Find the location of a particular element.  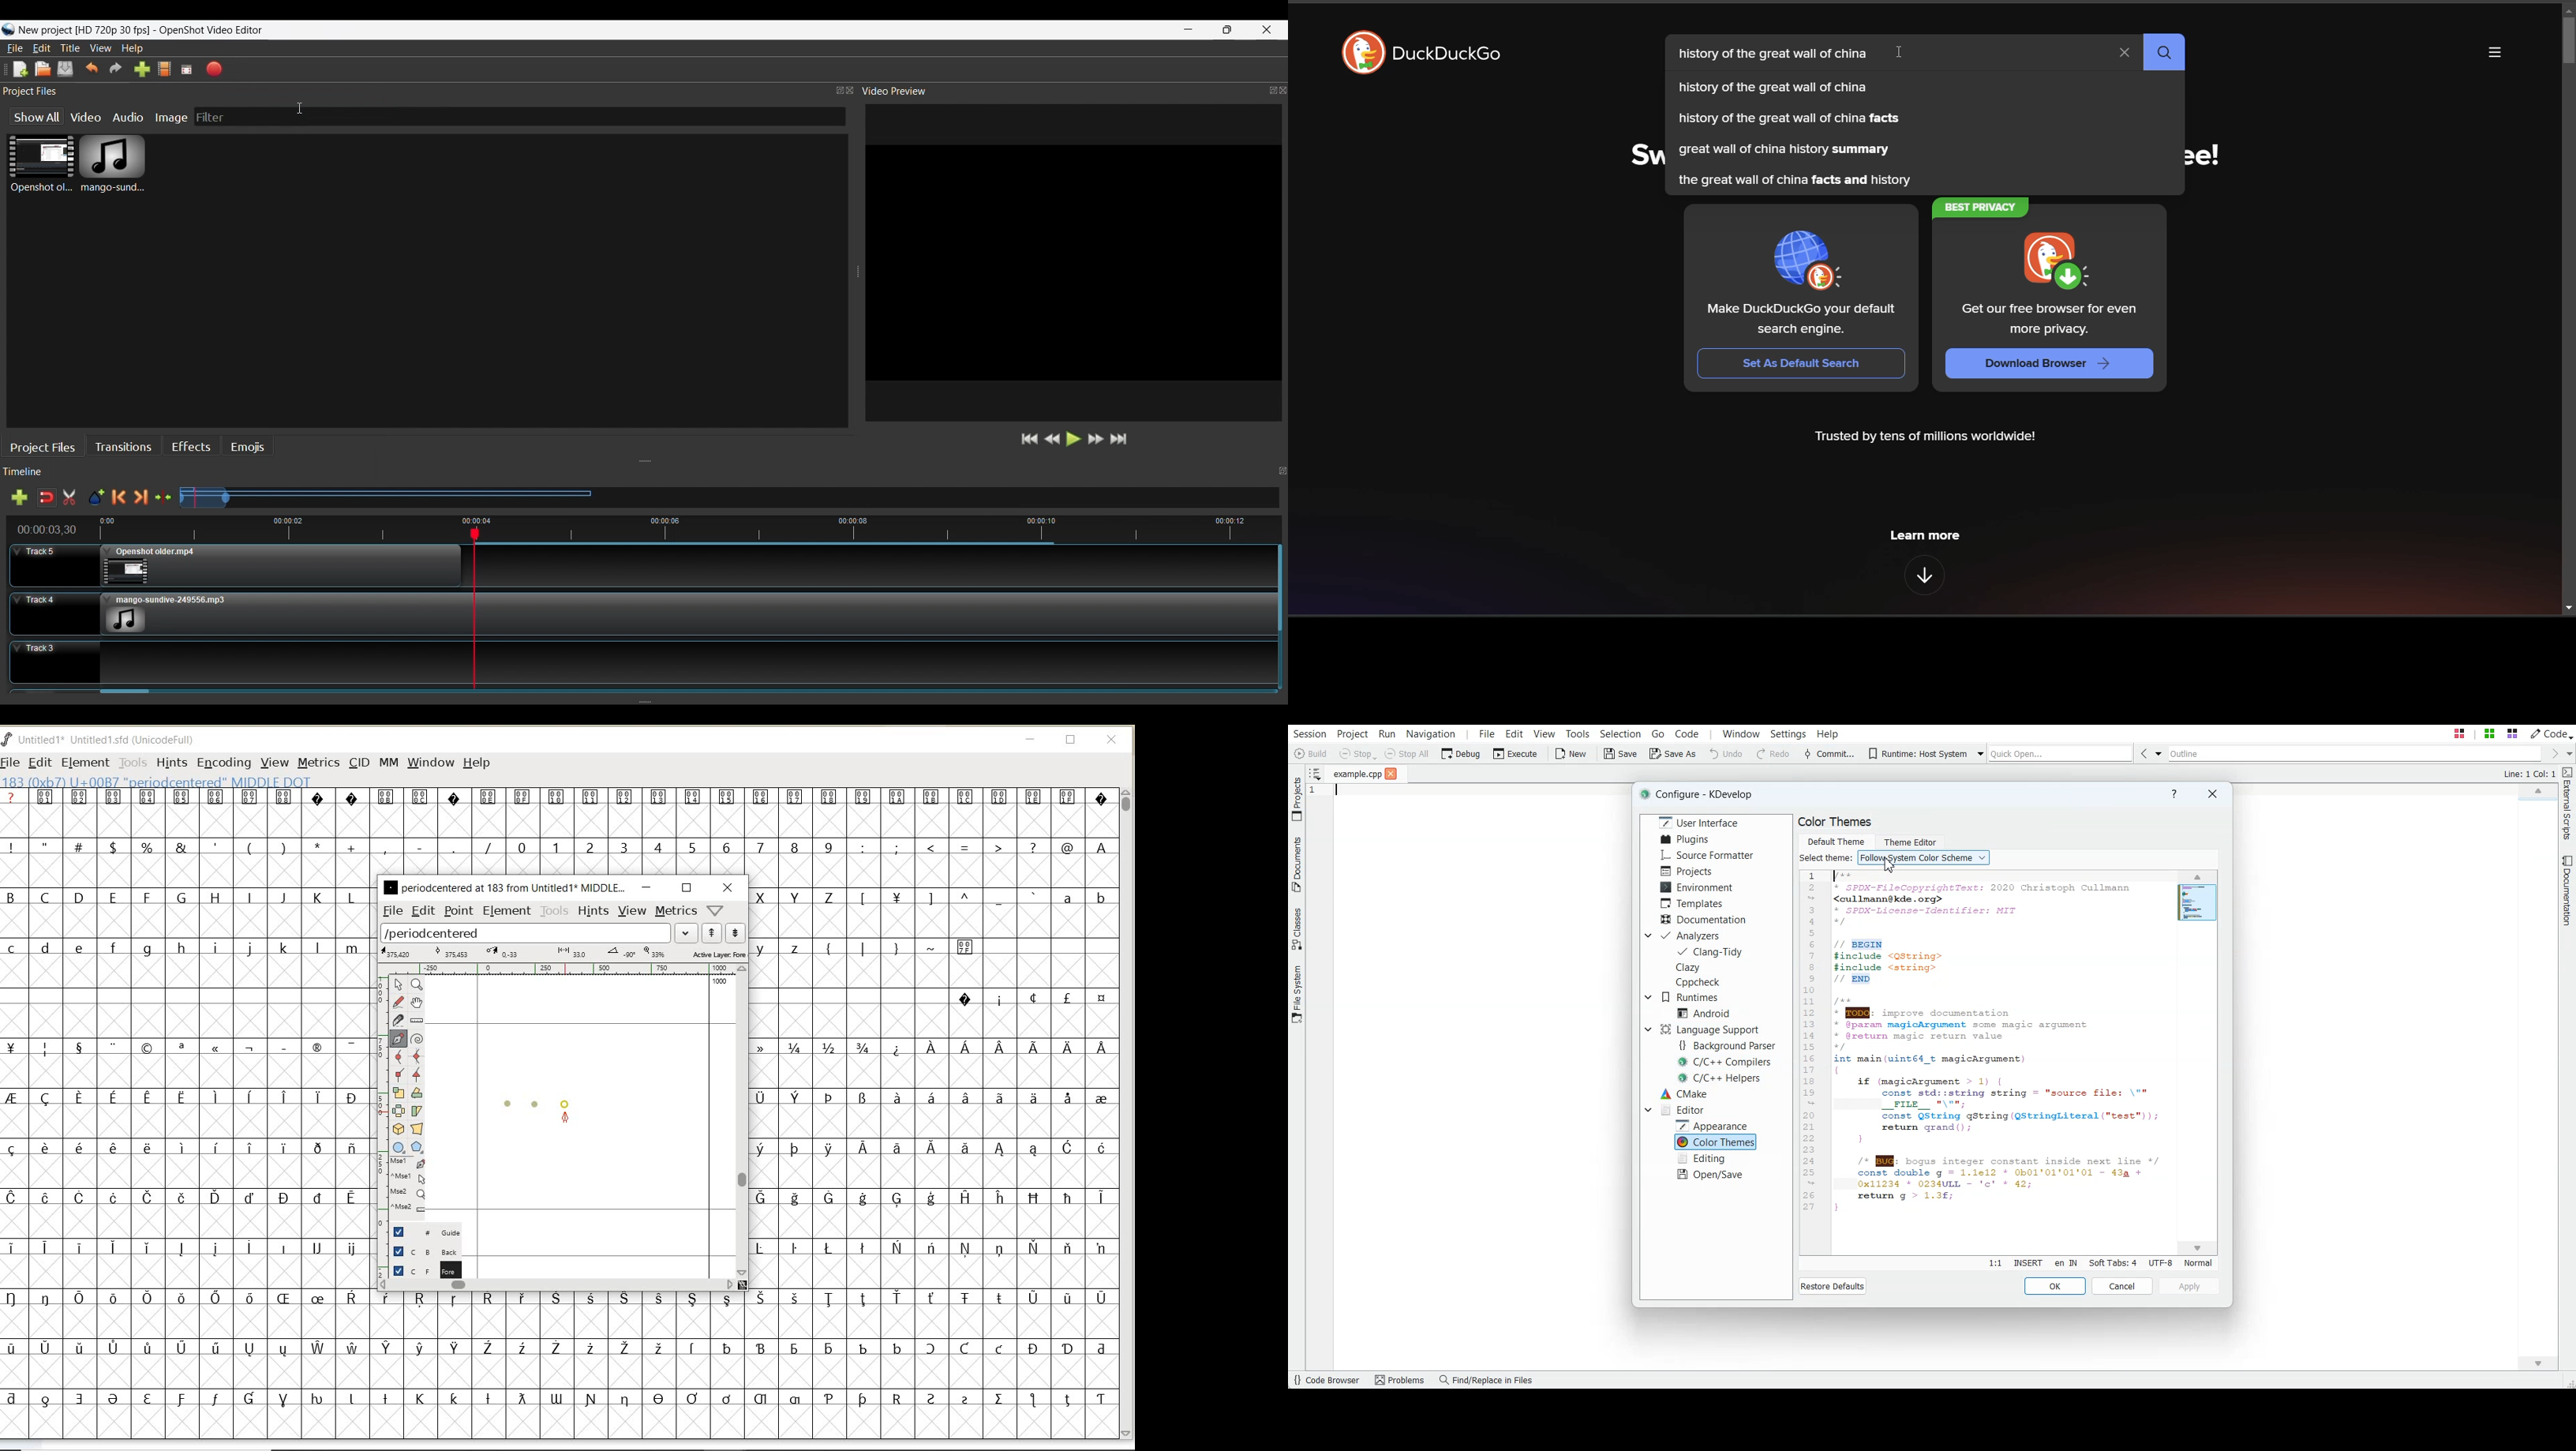

vertical scroll bar is located at coordinates (2568, 38).